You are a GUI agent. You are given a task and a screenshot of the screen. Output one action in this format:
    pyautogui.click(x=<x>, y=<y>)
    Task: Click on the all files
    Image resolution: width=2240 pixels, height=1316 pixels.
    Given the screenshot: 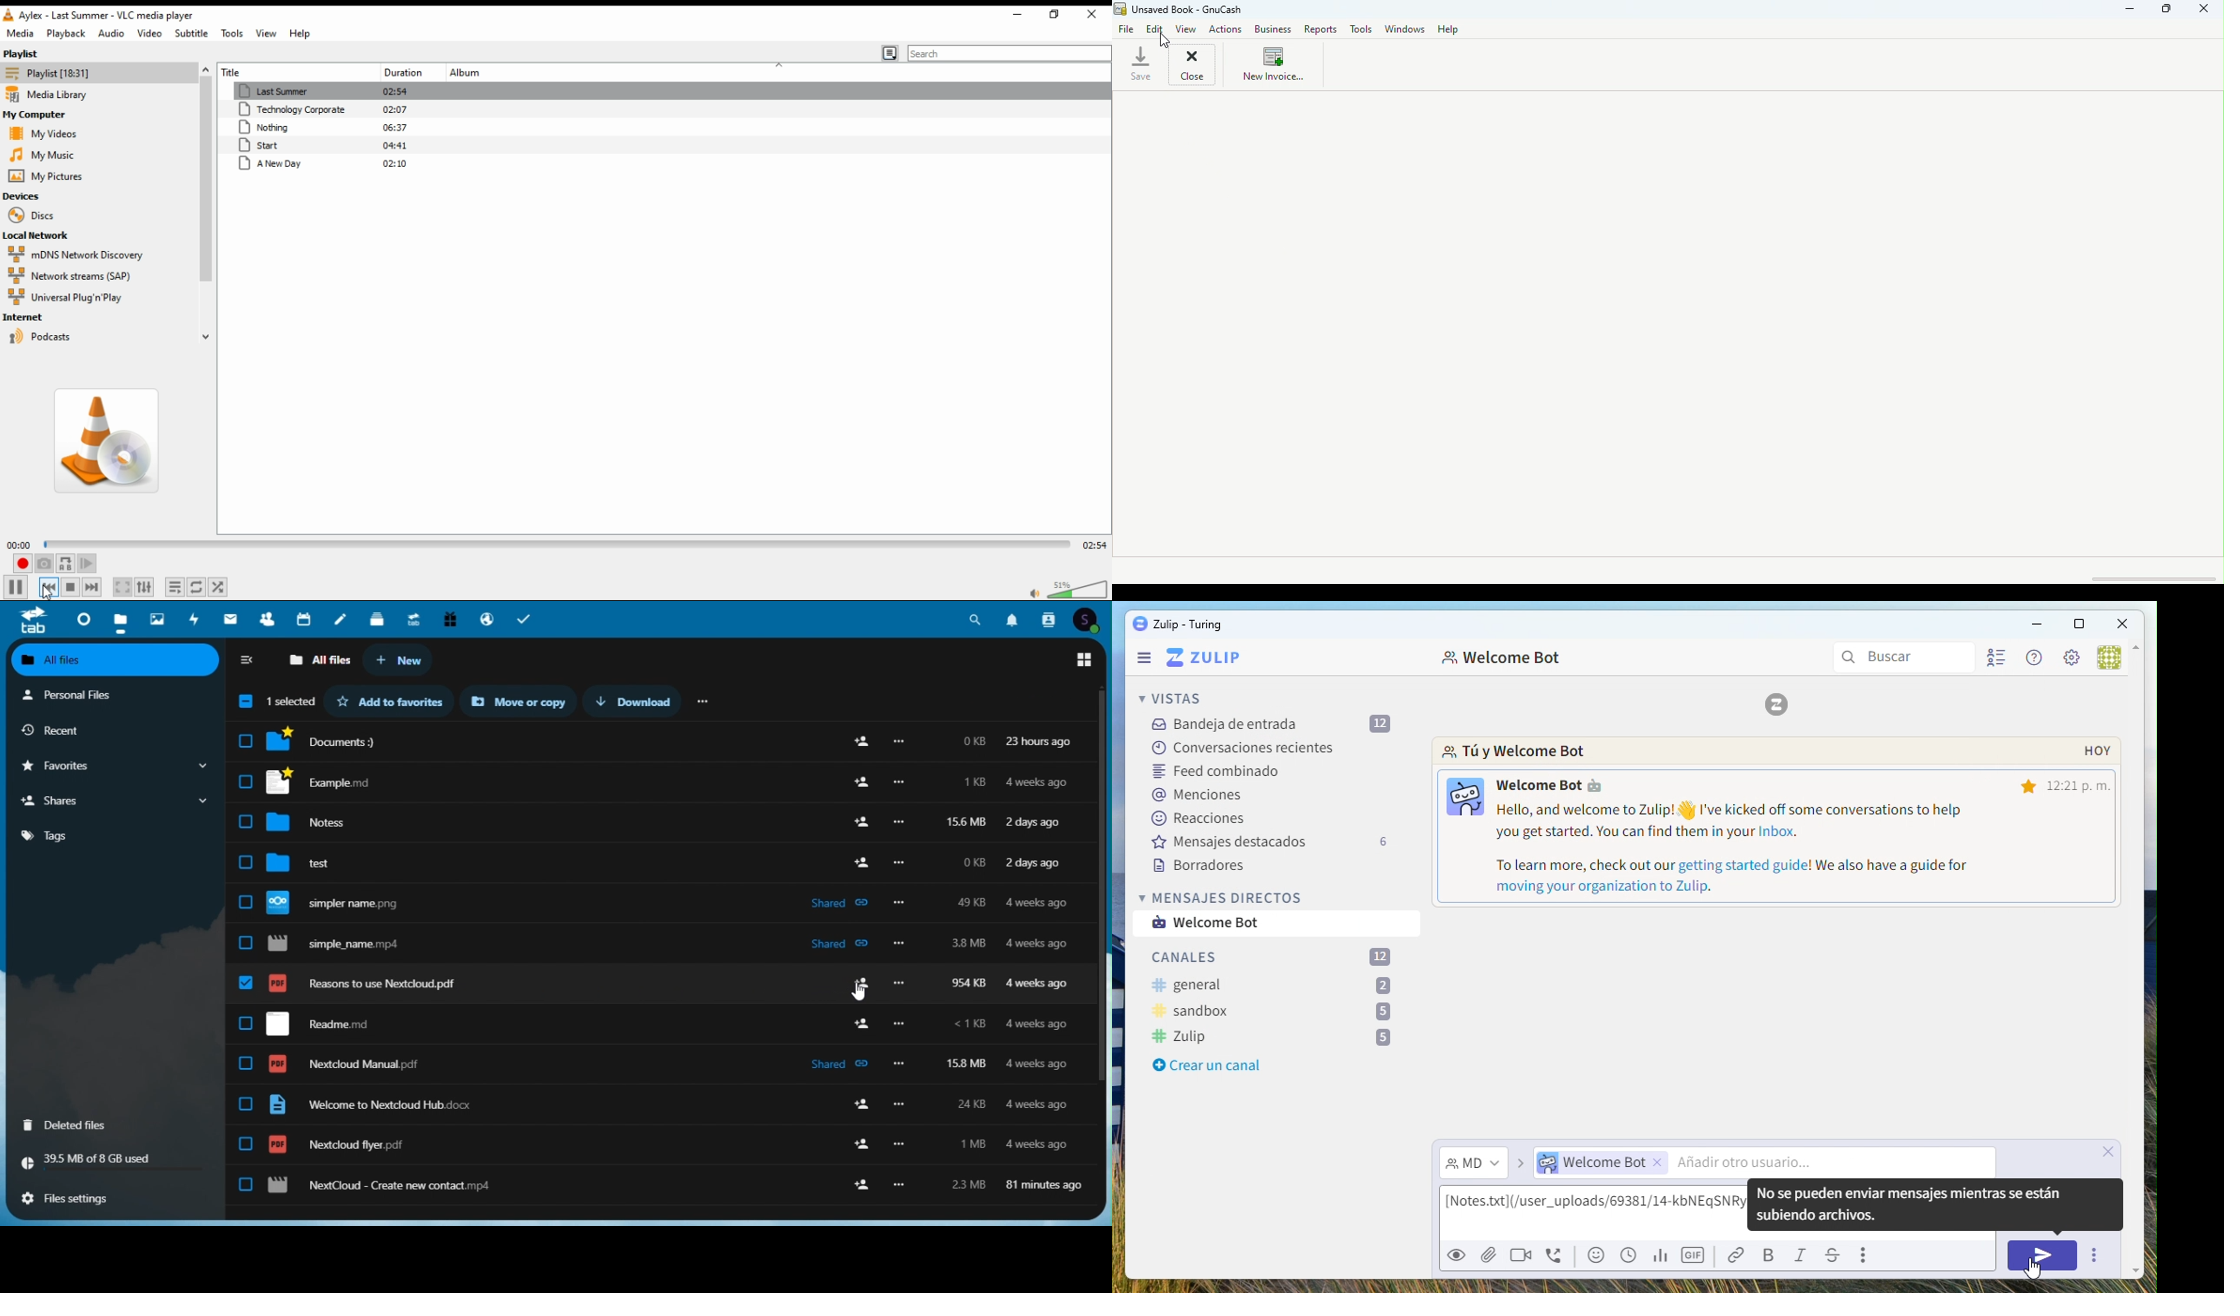 What is the action you would take?
    pyautogui.click(x=321, y=660)
    